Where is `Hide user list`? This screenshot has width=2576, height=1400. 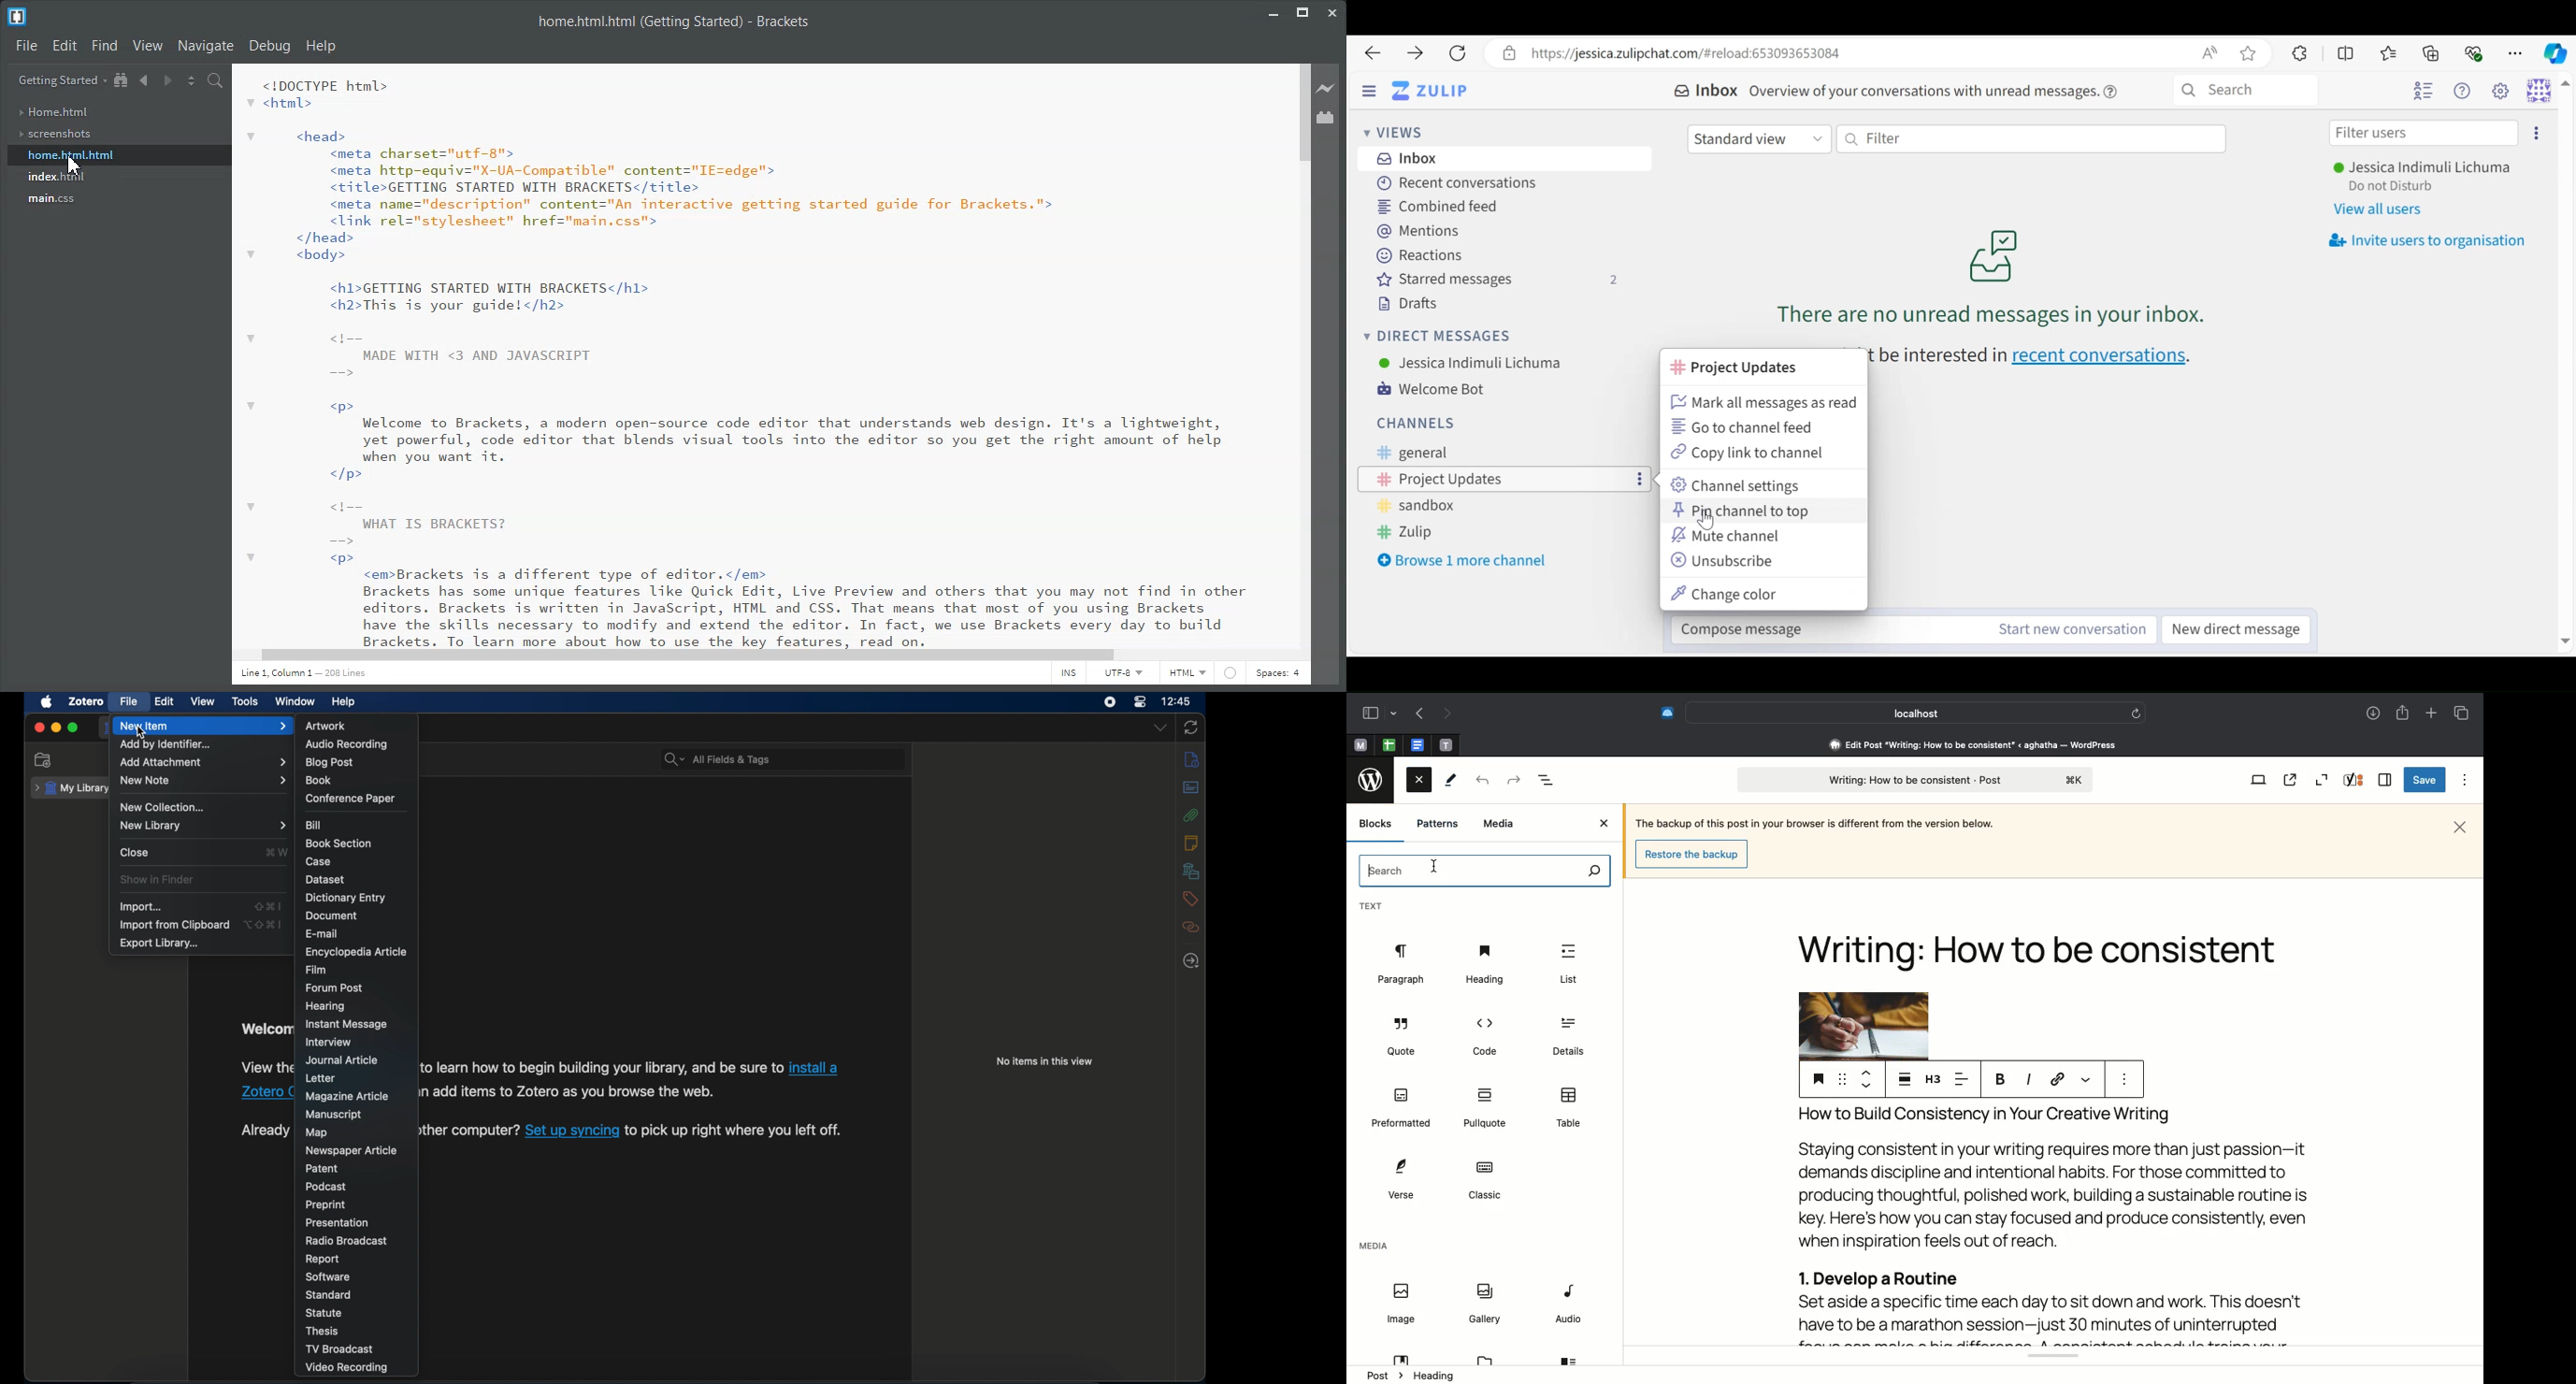
Hide user list is located at coordinates (2423, 92).